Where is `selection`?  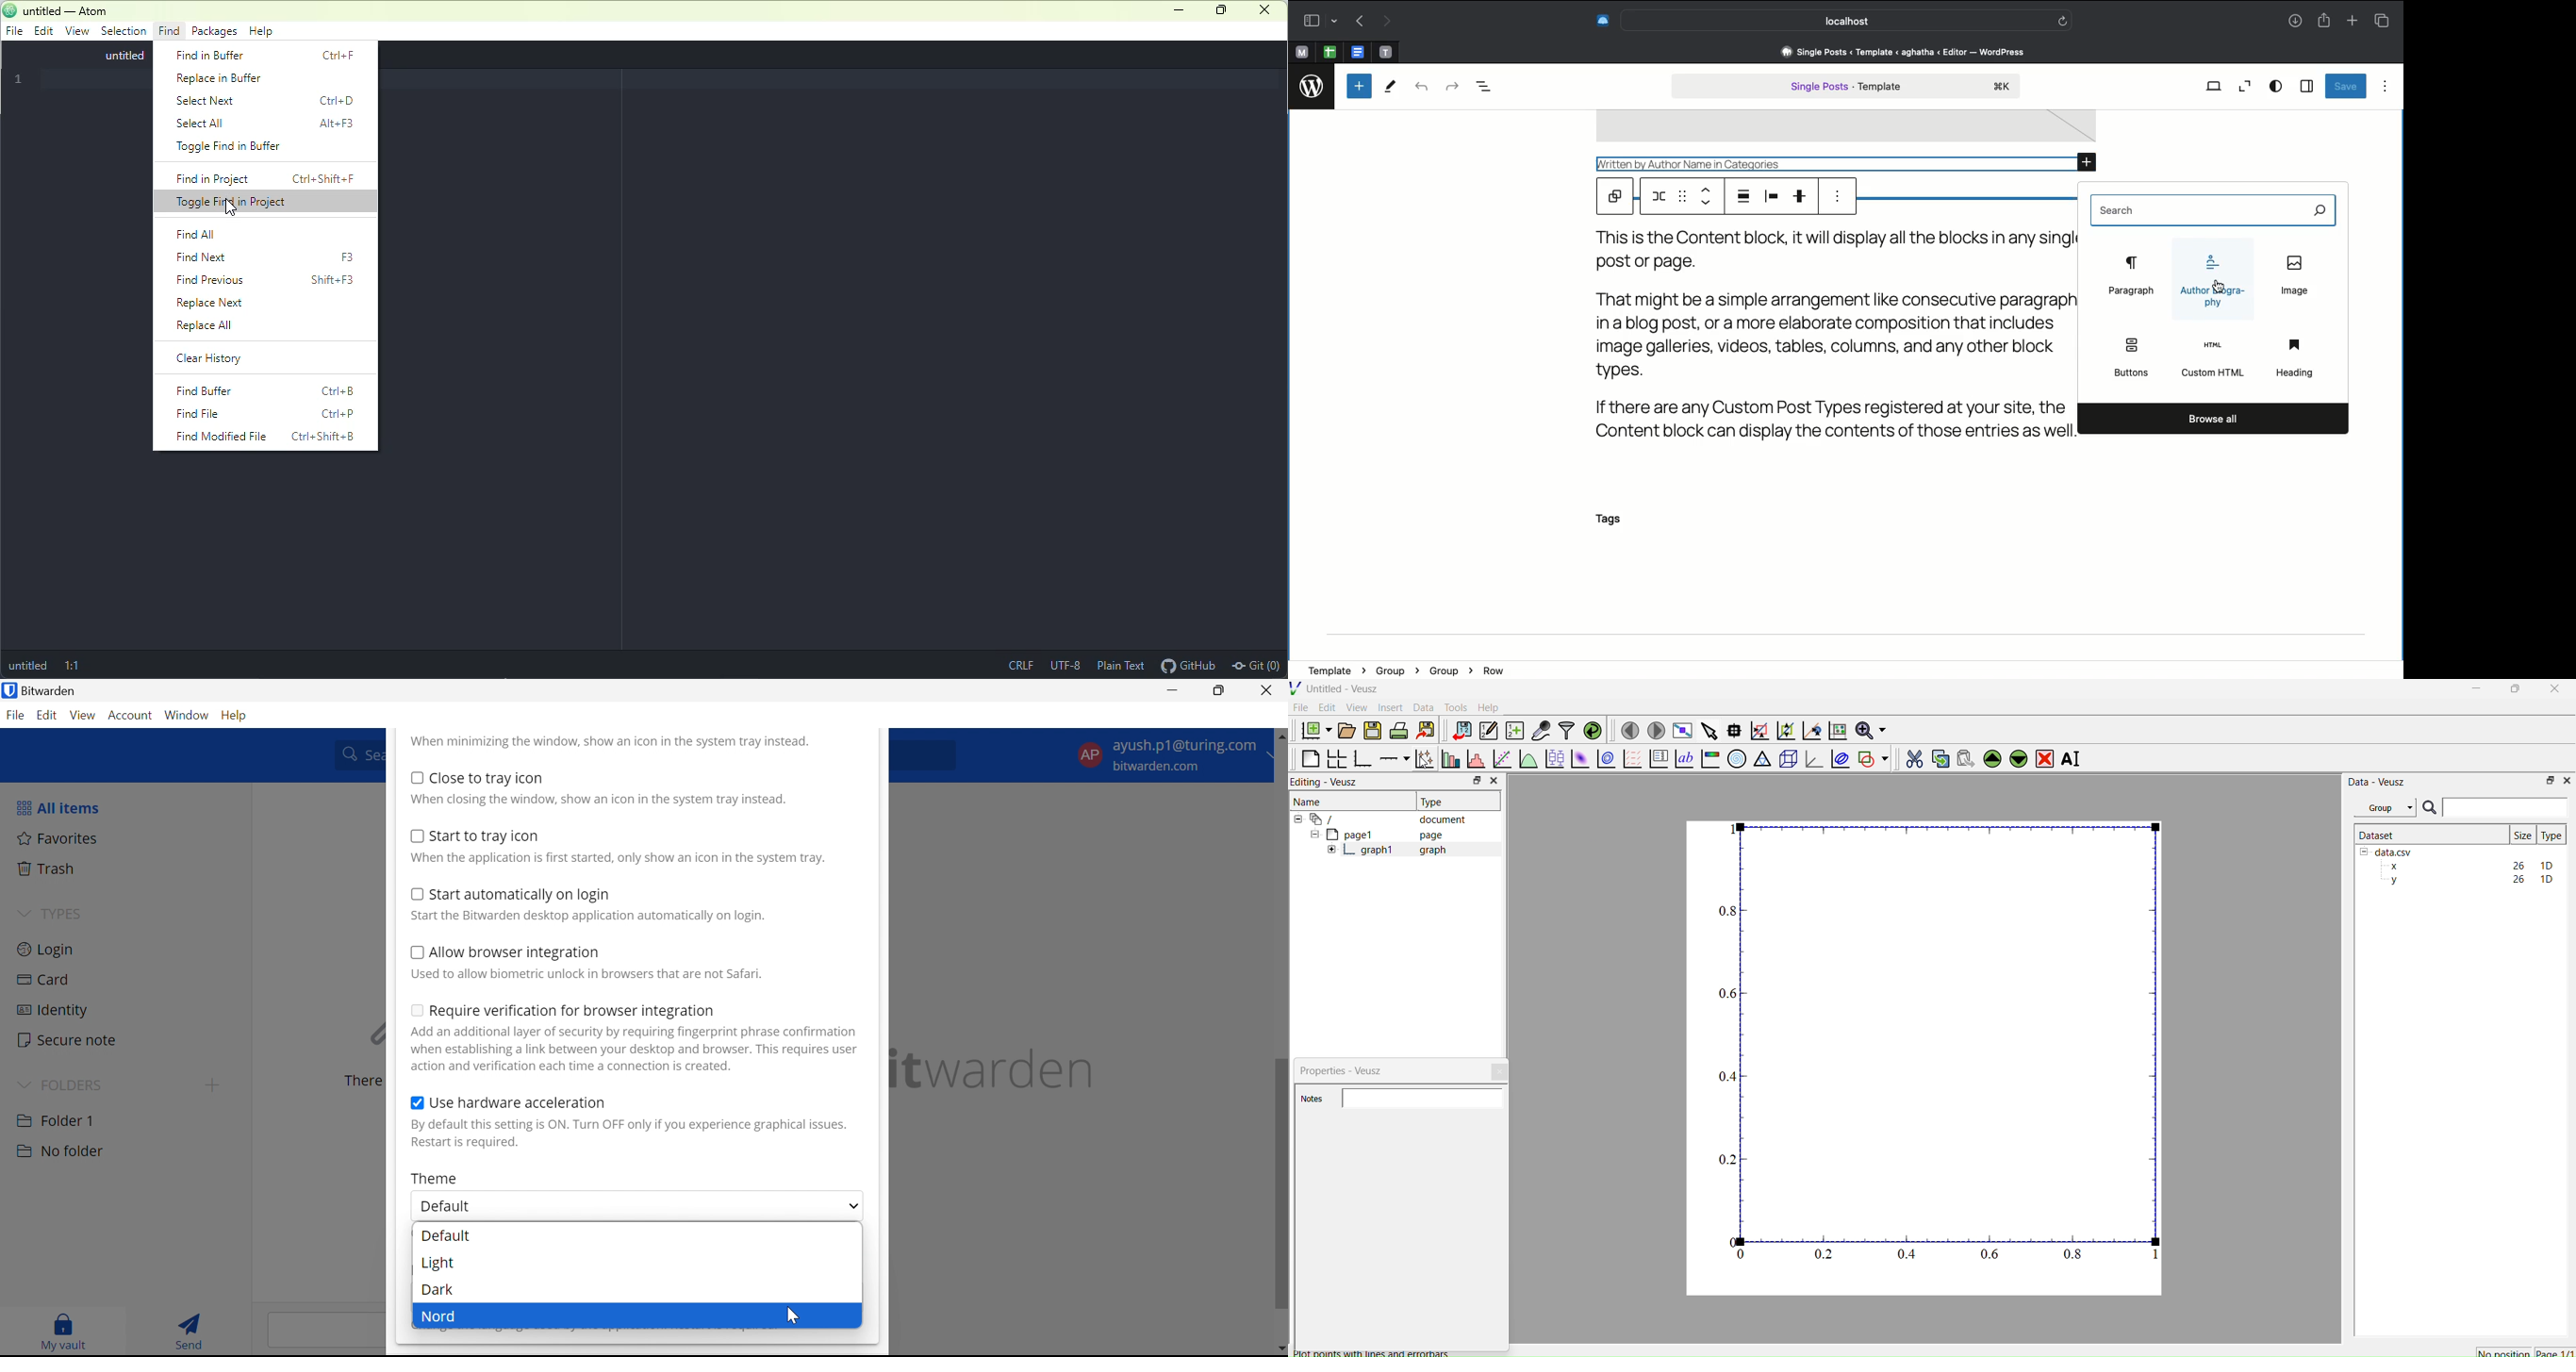
selection is located at coordinates (123, 32).